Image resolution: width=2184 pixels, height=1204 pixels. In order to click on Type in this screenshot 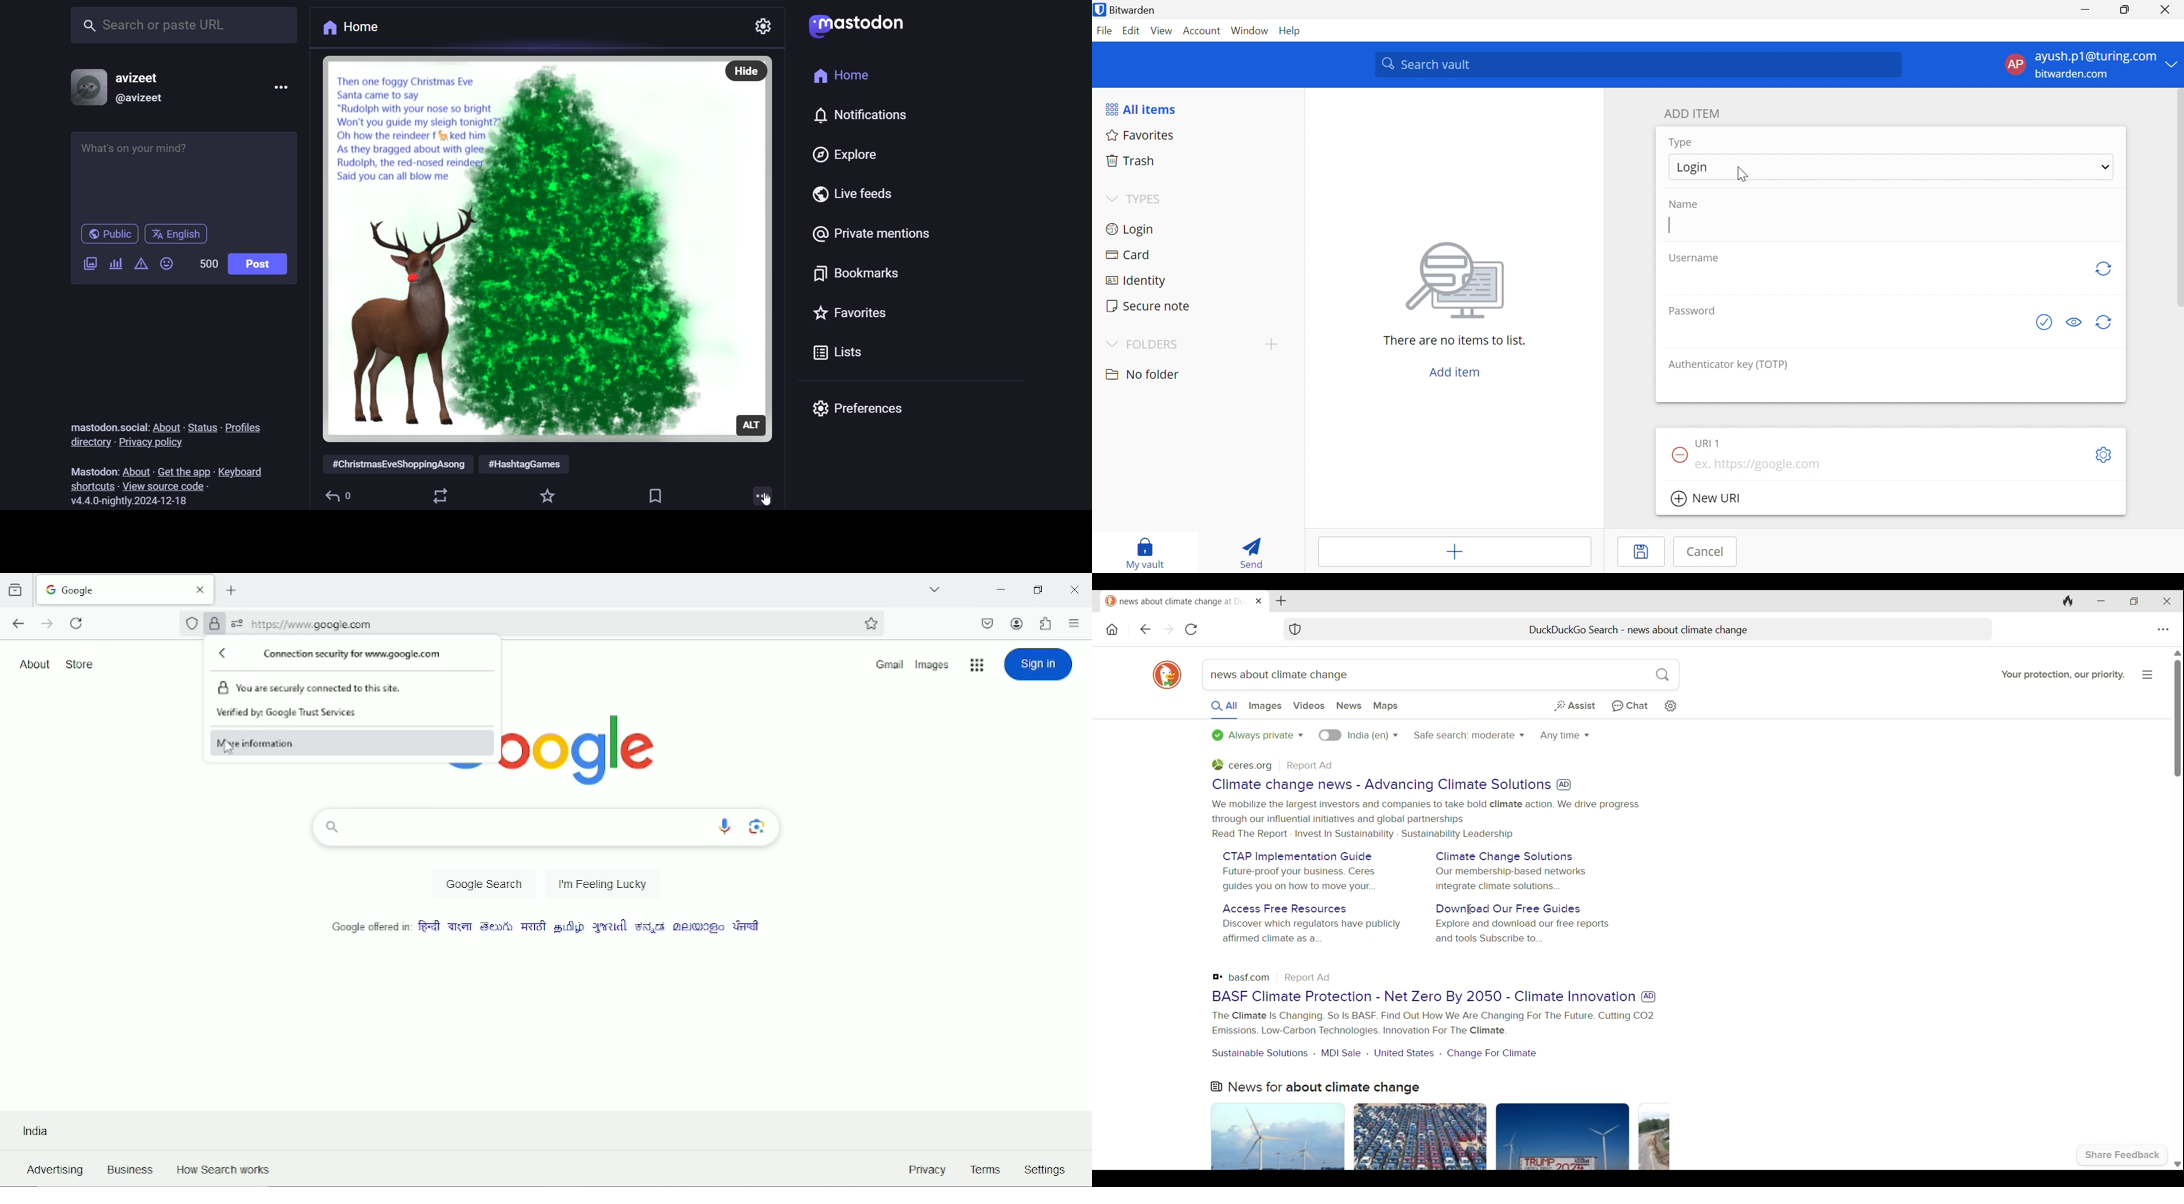, I will do `click(1681, 142)`.